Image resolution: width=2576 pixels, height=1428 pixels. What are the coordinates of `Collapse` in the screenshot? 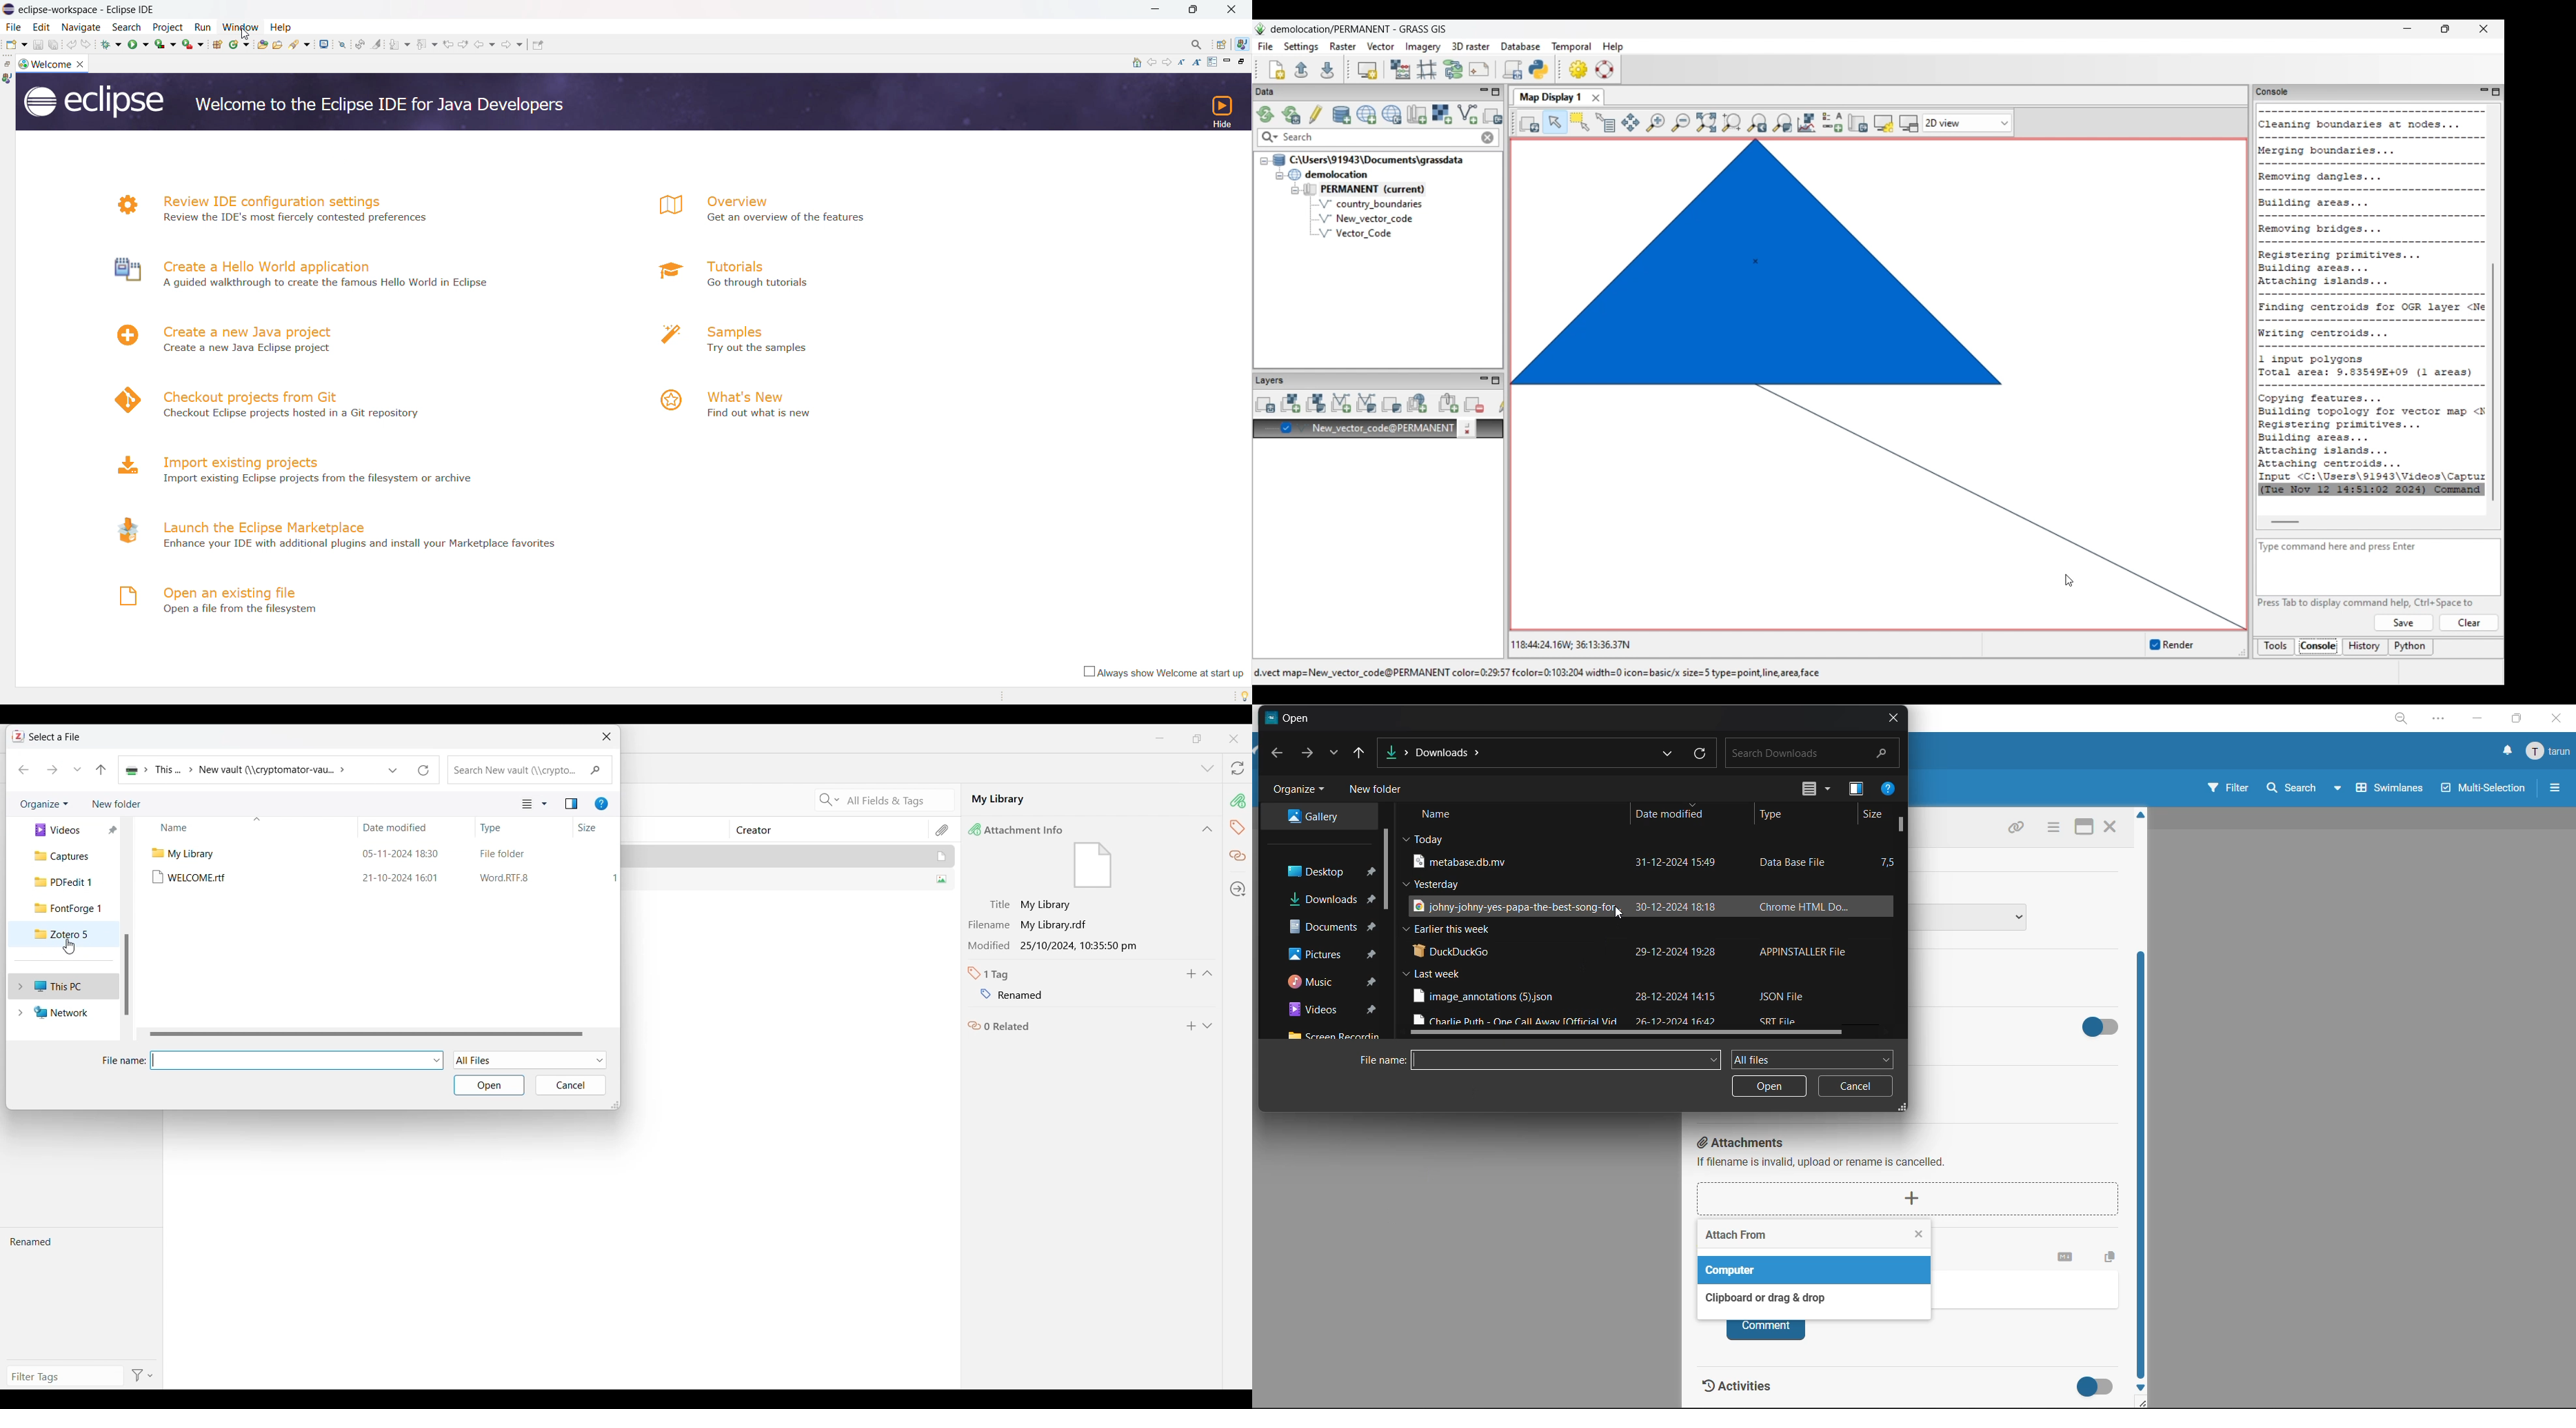 It's located at (1208, 973).